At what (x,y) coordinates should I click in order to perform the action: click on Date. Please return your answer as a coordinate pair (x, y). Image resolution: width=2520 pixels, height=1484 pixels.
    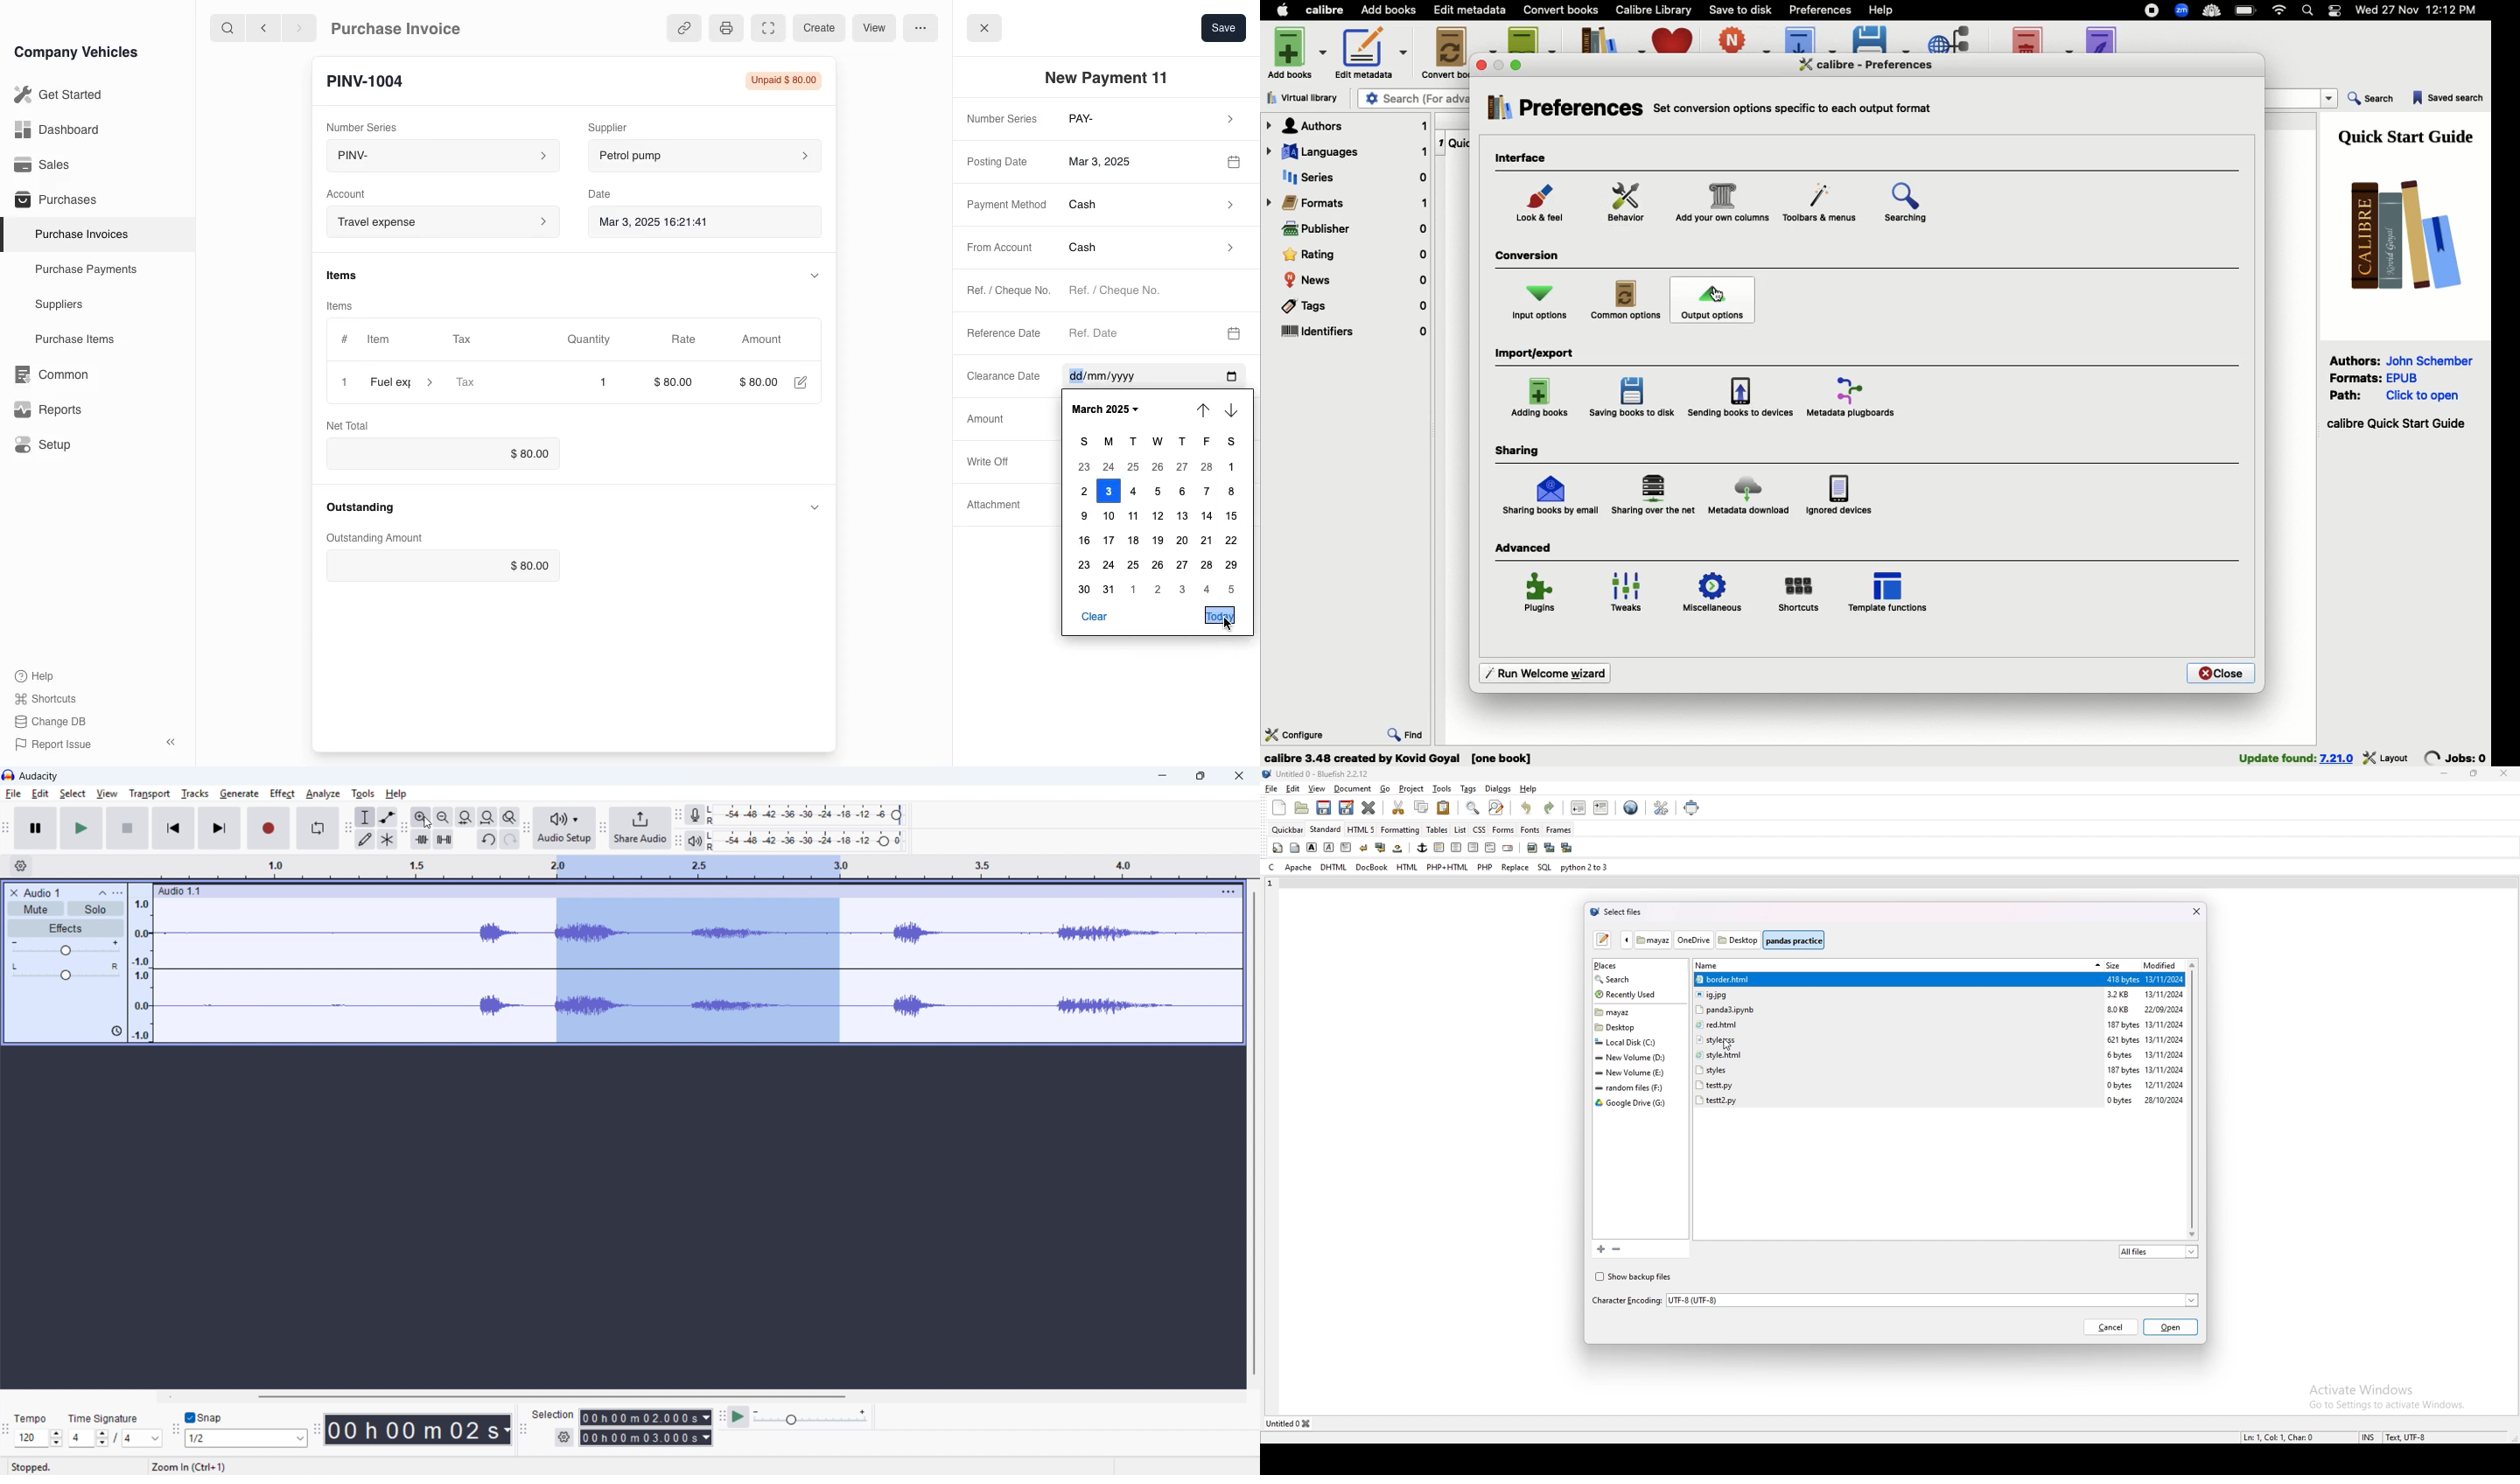
    Looking at the image, I should click on (2423, 11).